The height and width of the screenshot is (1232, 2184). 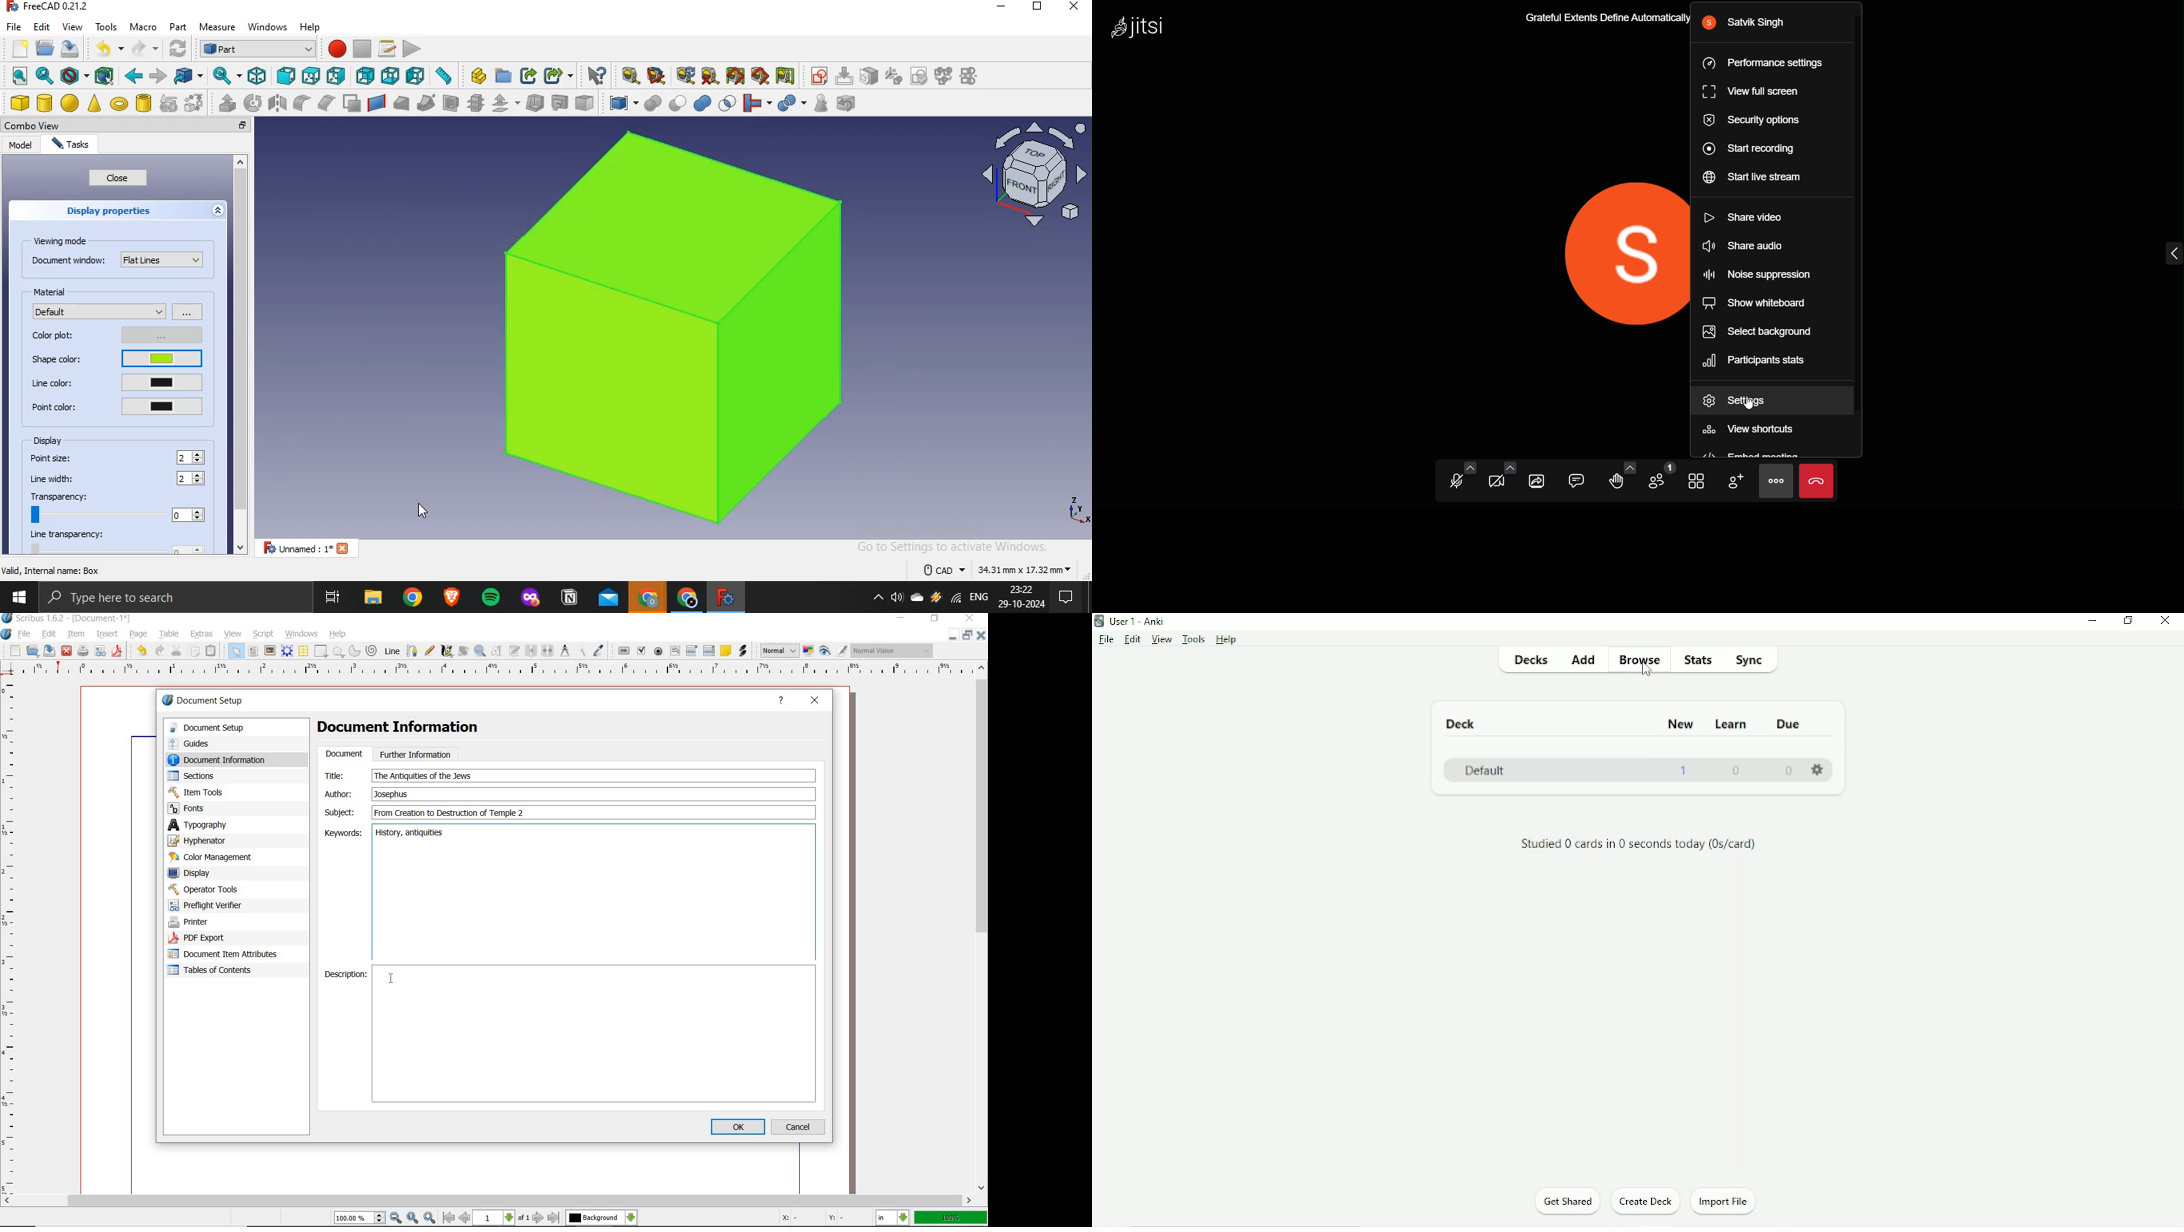 What do you see at coordinates (416, 754) in the screenshot?
I see `further information` at bounding box center [416, 754].